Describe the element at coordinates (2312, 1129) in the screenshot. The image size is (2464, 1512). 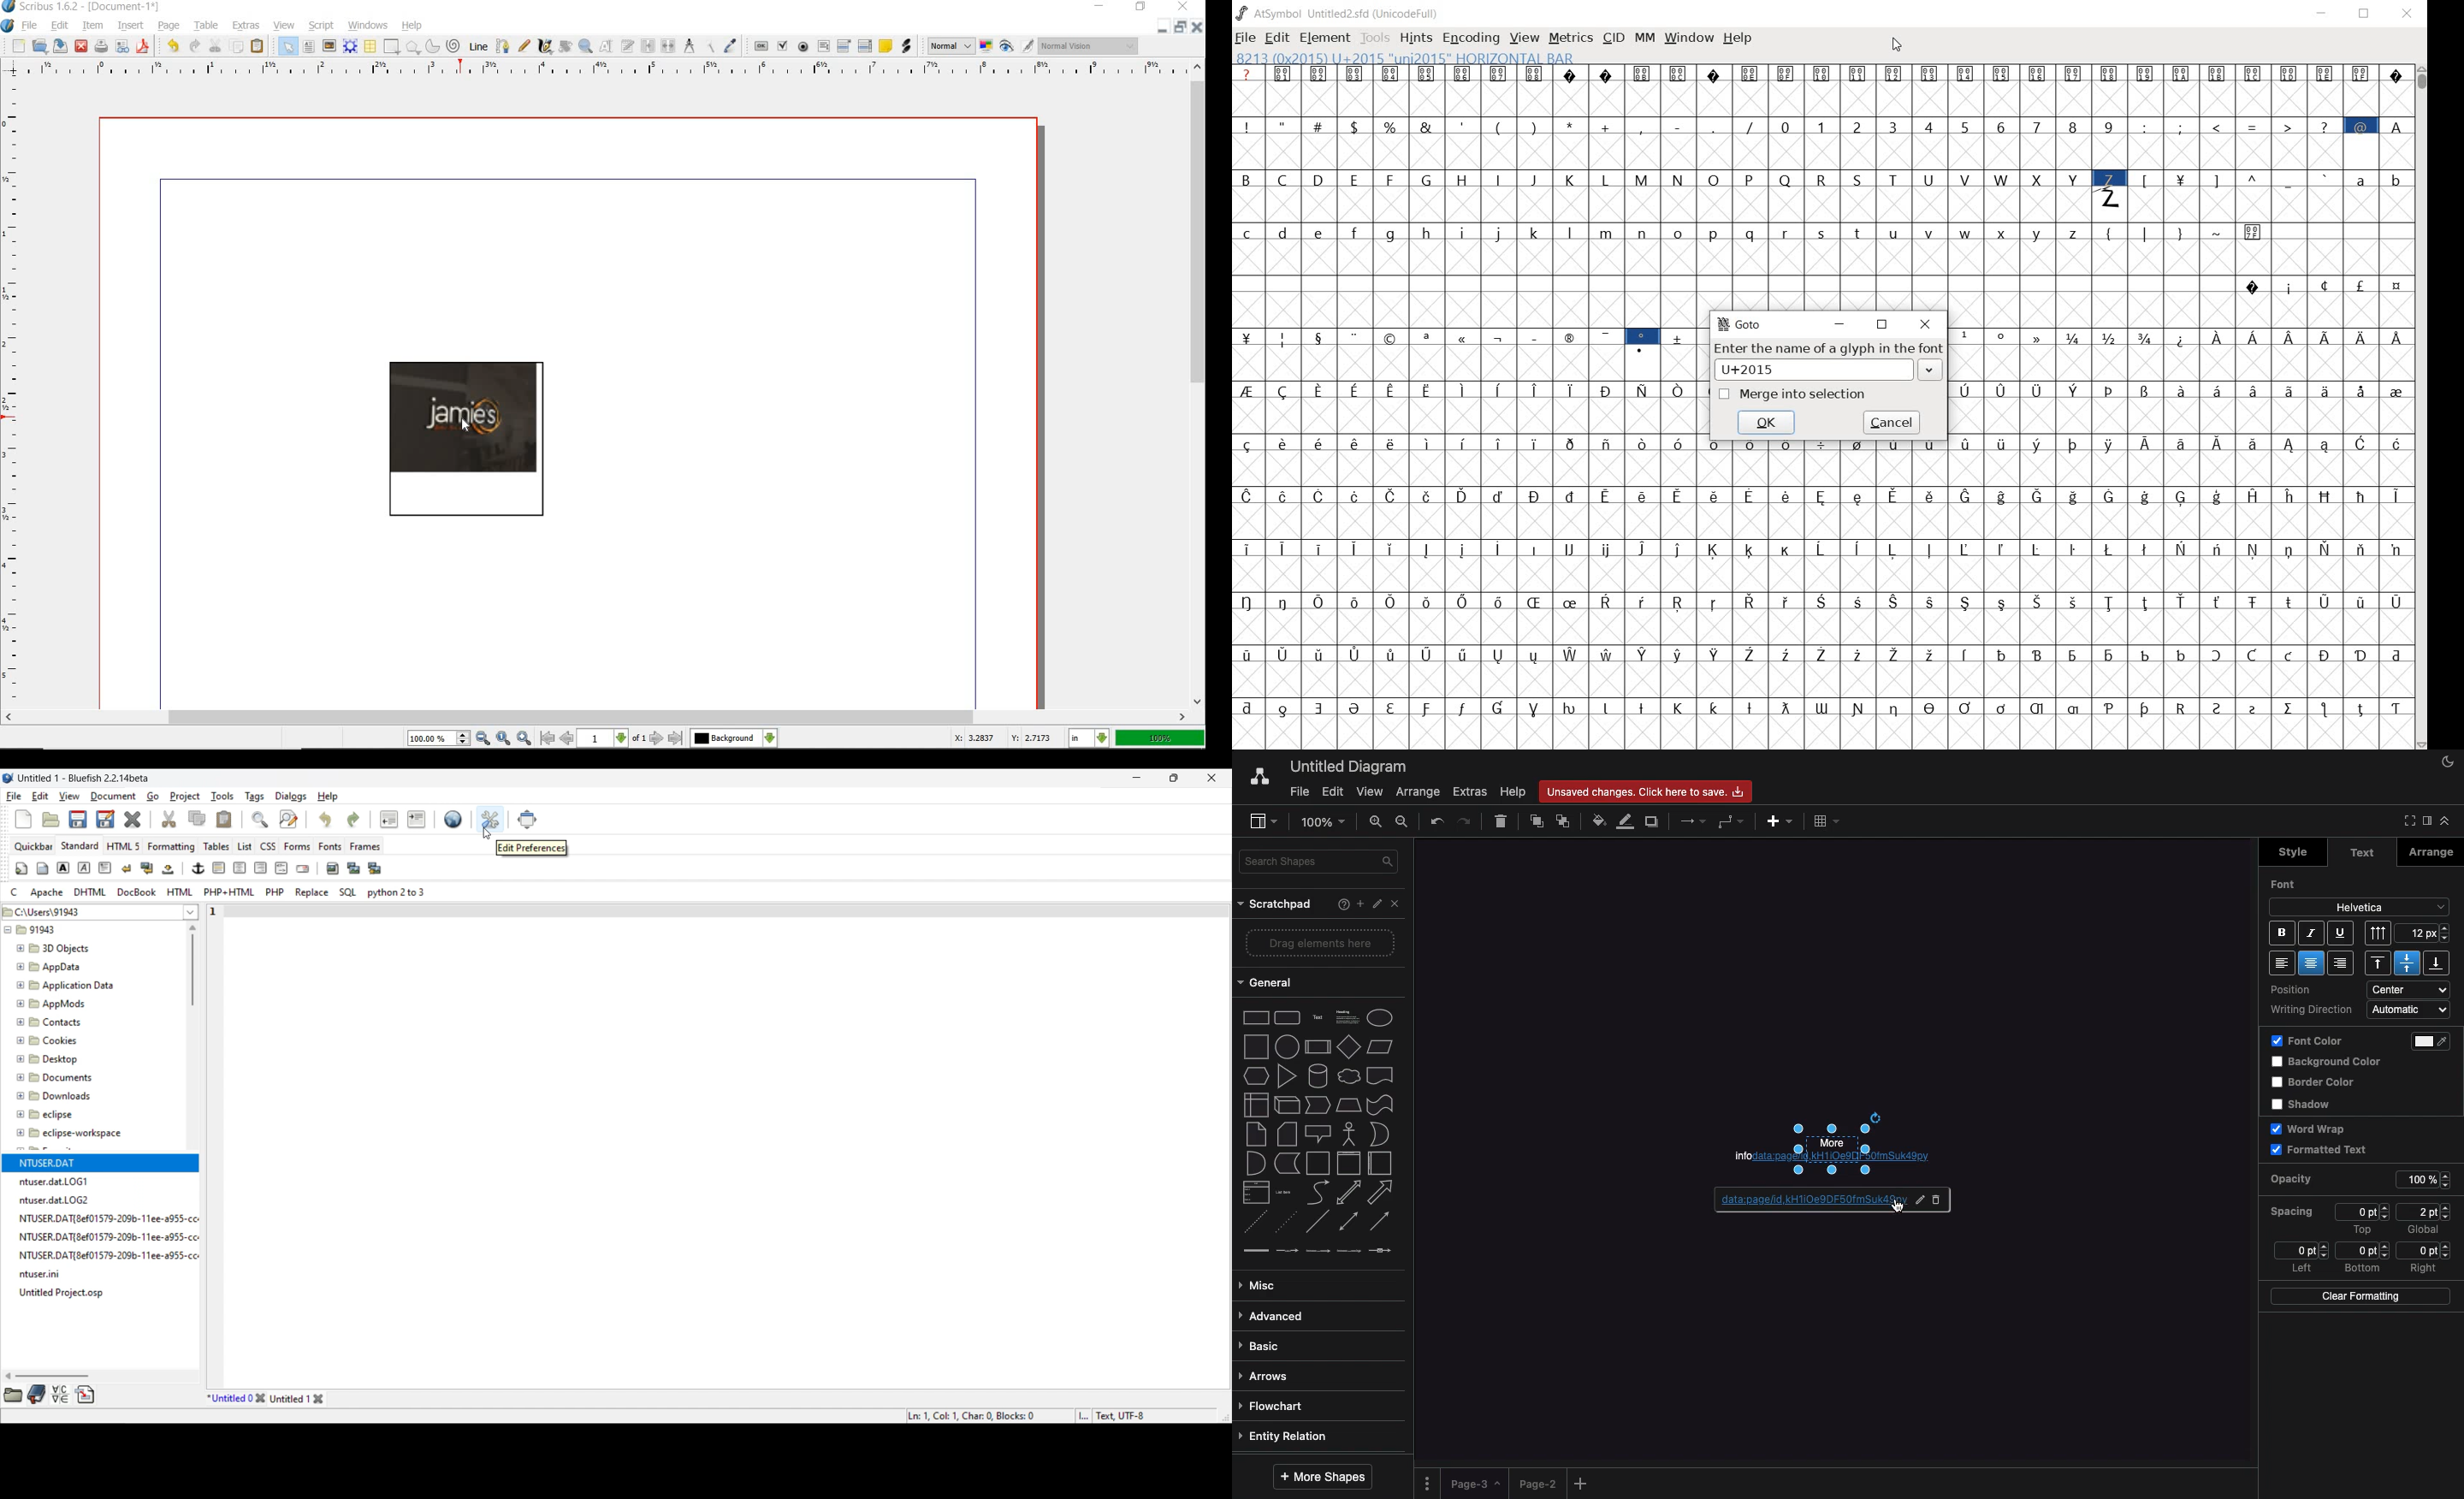
I see `Word wrap` at that location.